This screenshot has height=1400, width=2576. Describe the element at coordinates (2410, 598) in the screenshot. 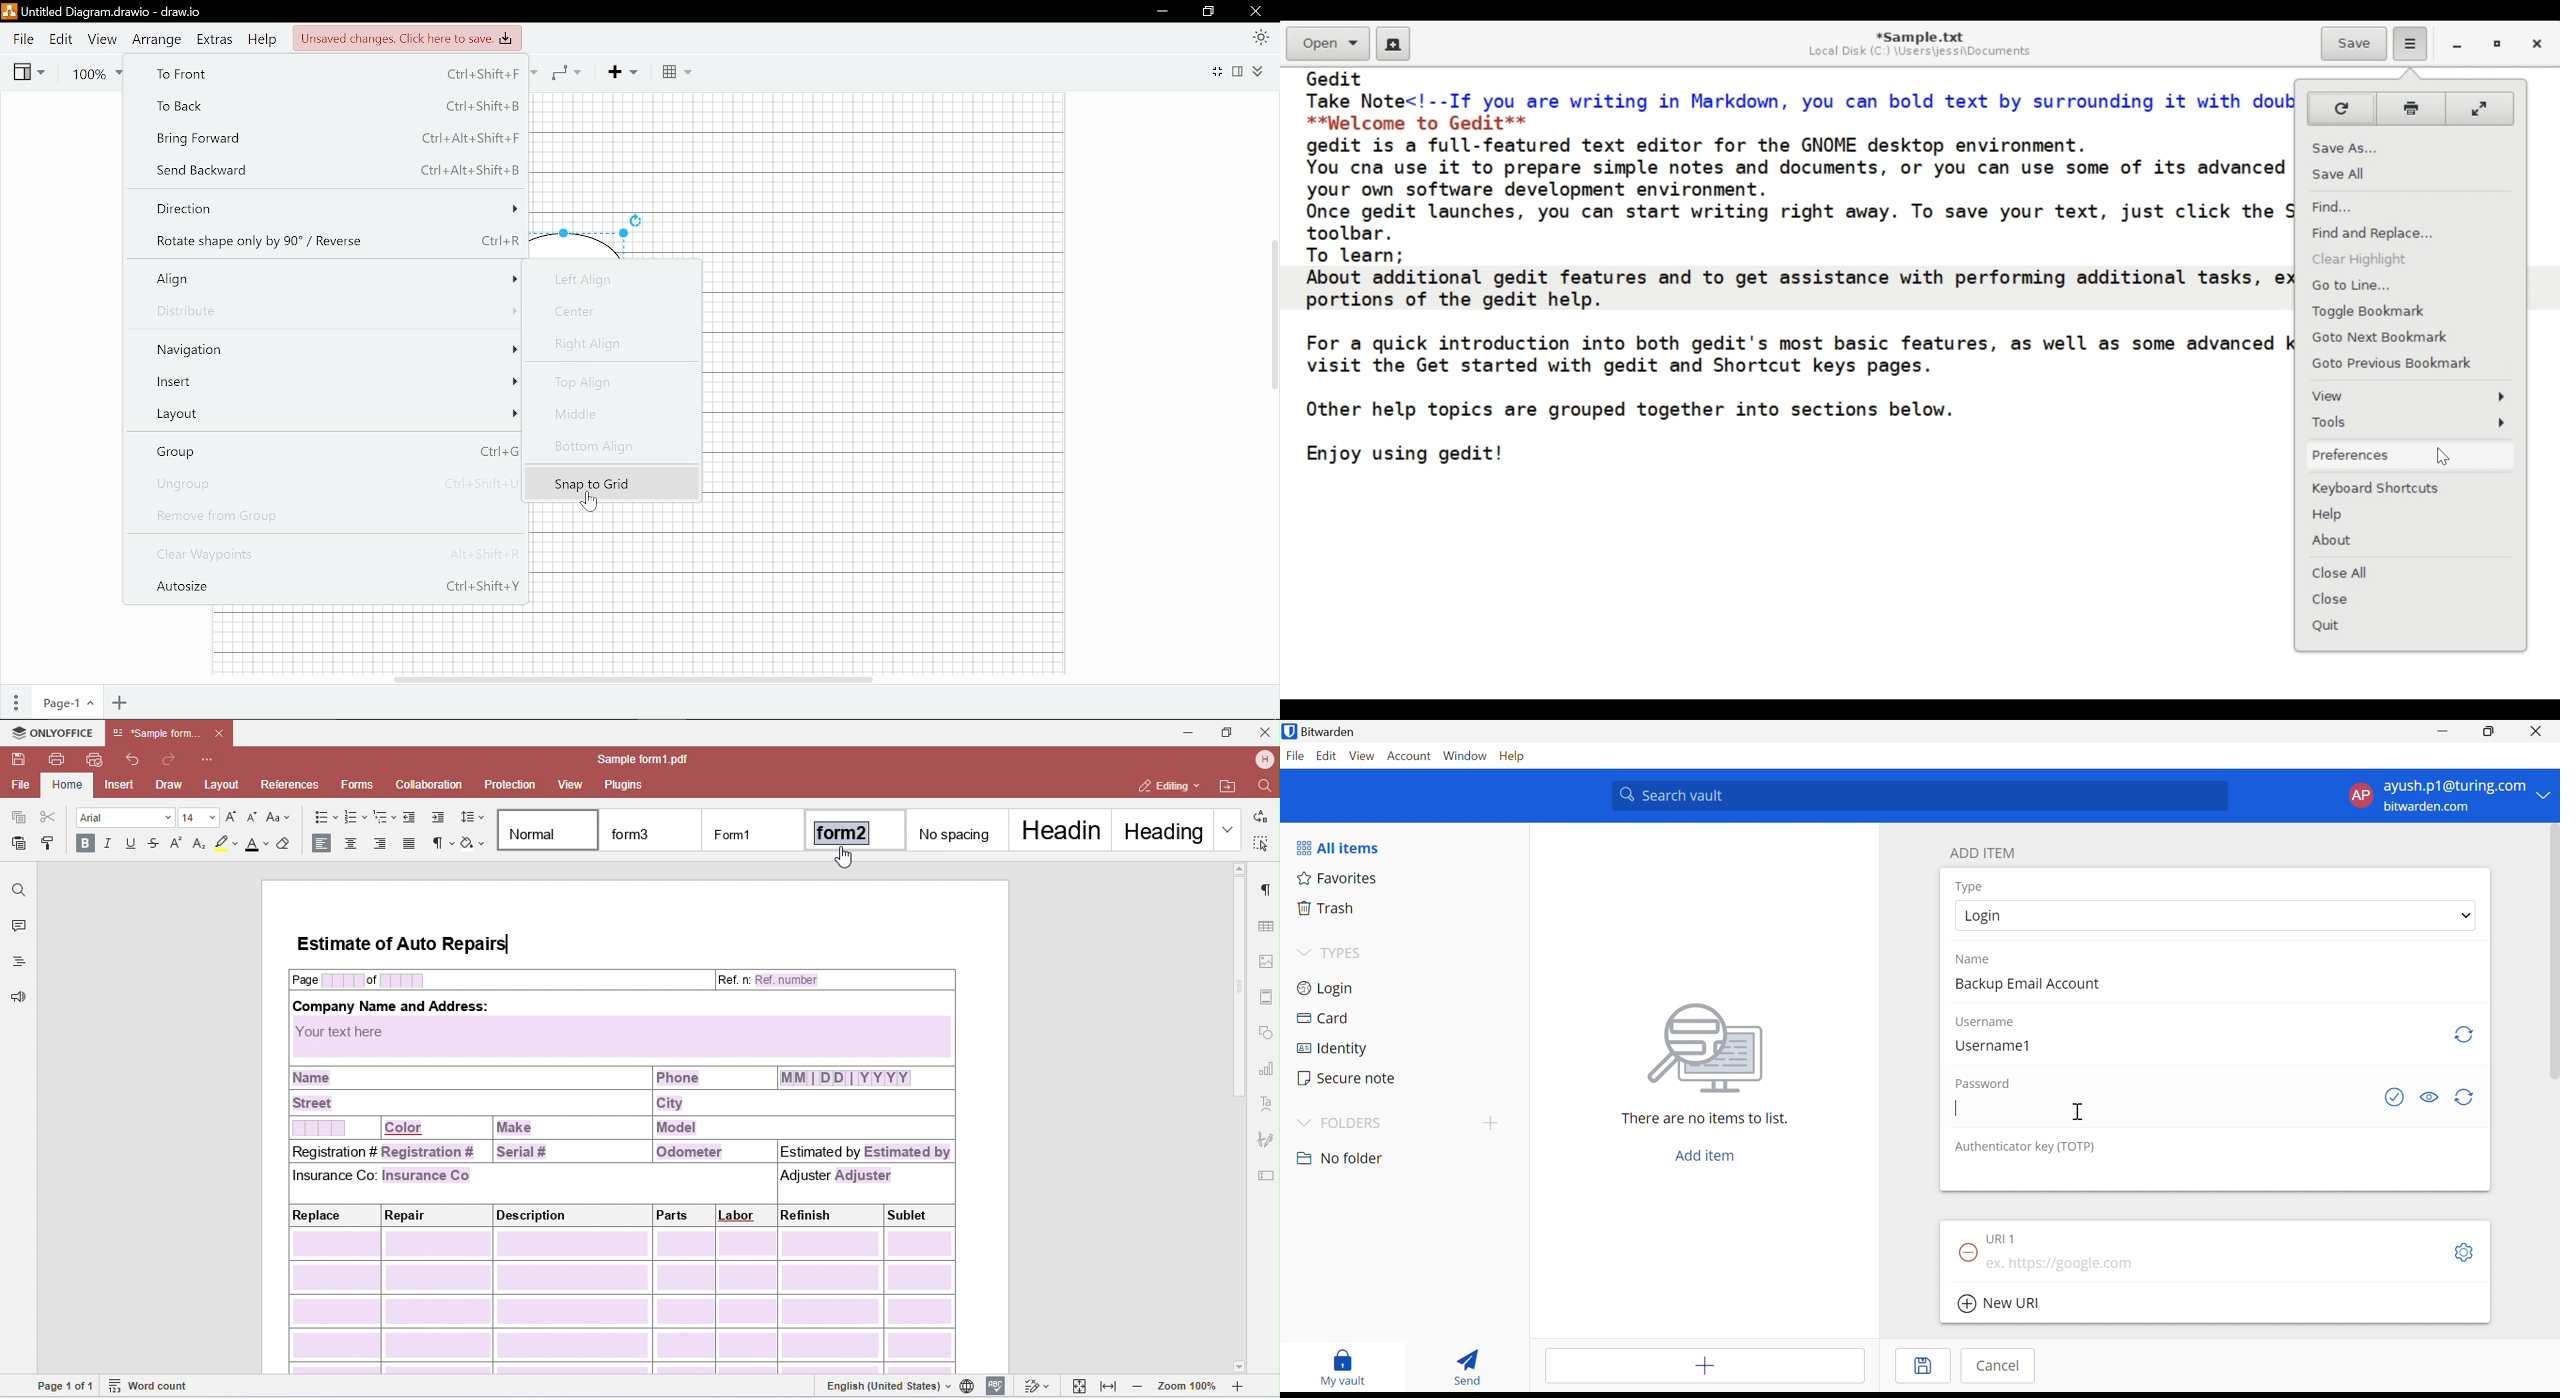

I see `Close` at that location.